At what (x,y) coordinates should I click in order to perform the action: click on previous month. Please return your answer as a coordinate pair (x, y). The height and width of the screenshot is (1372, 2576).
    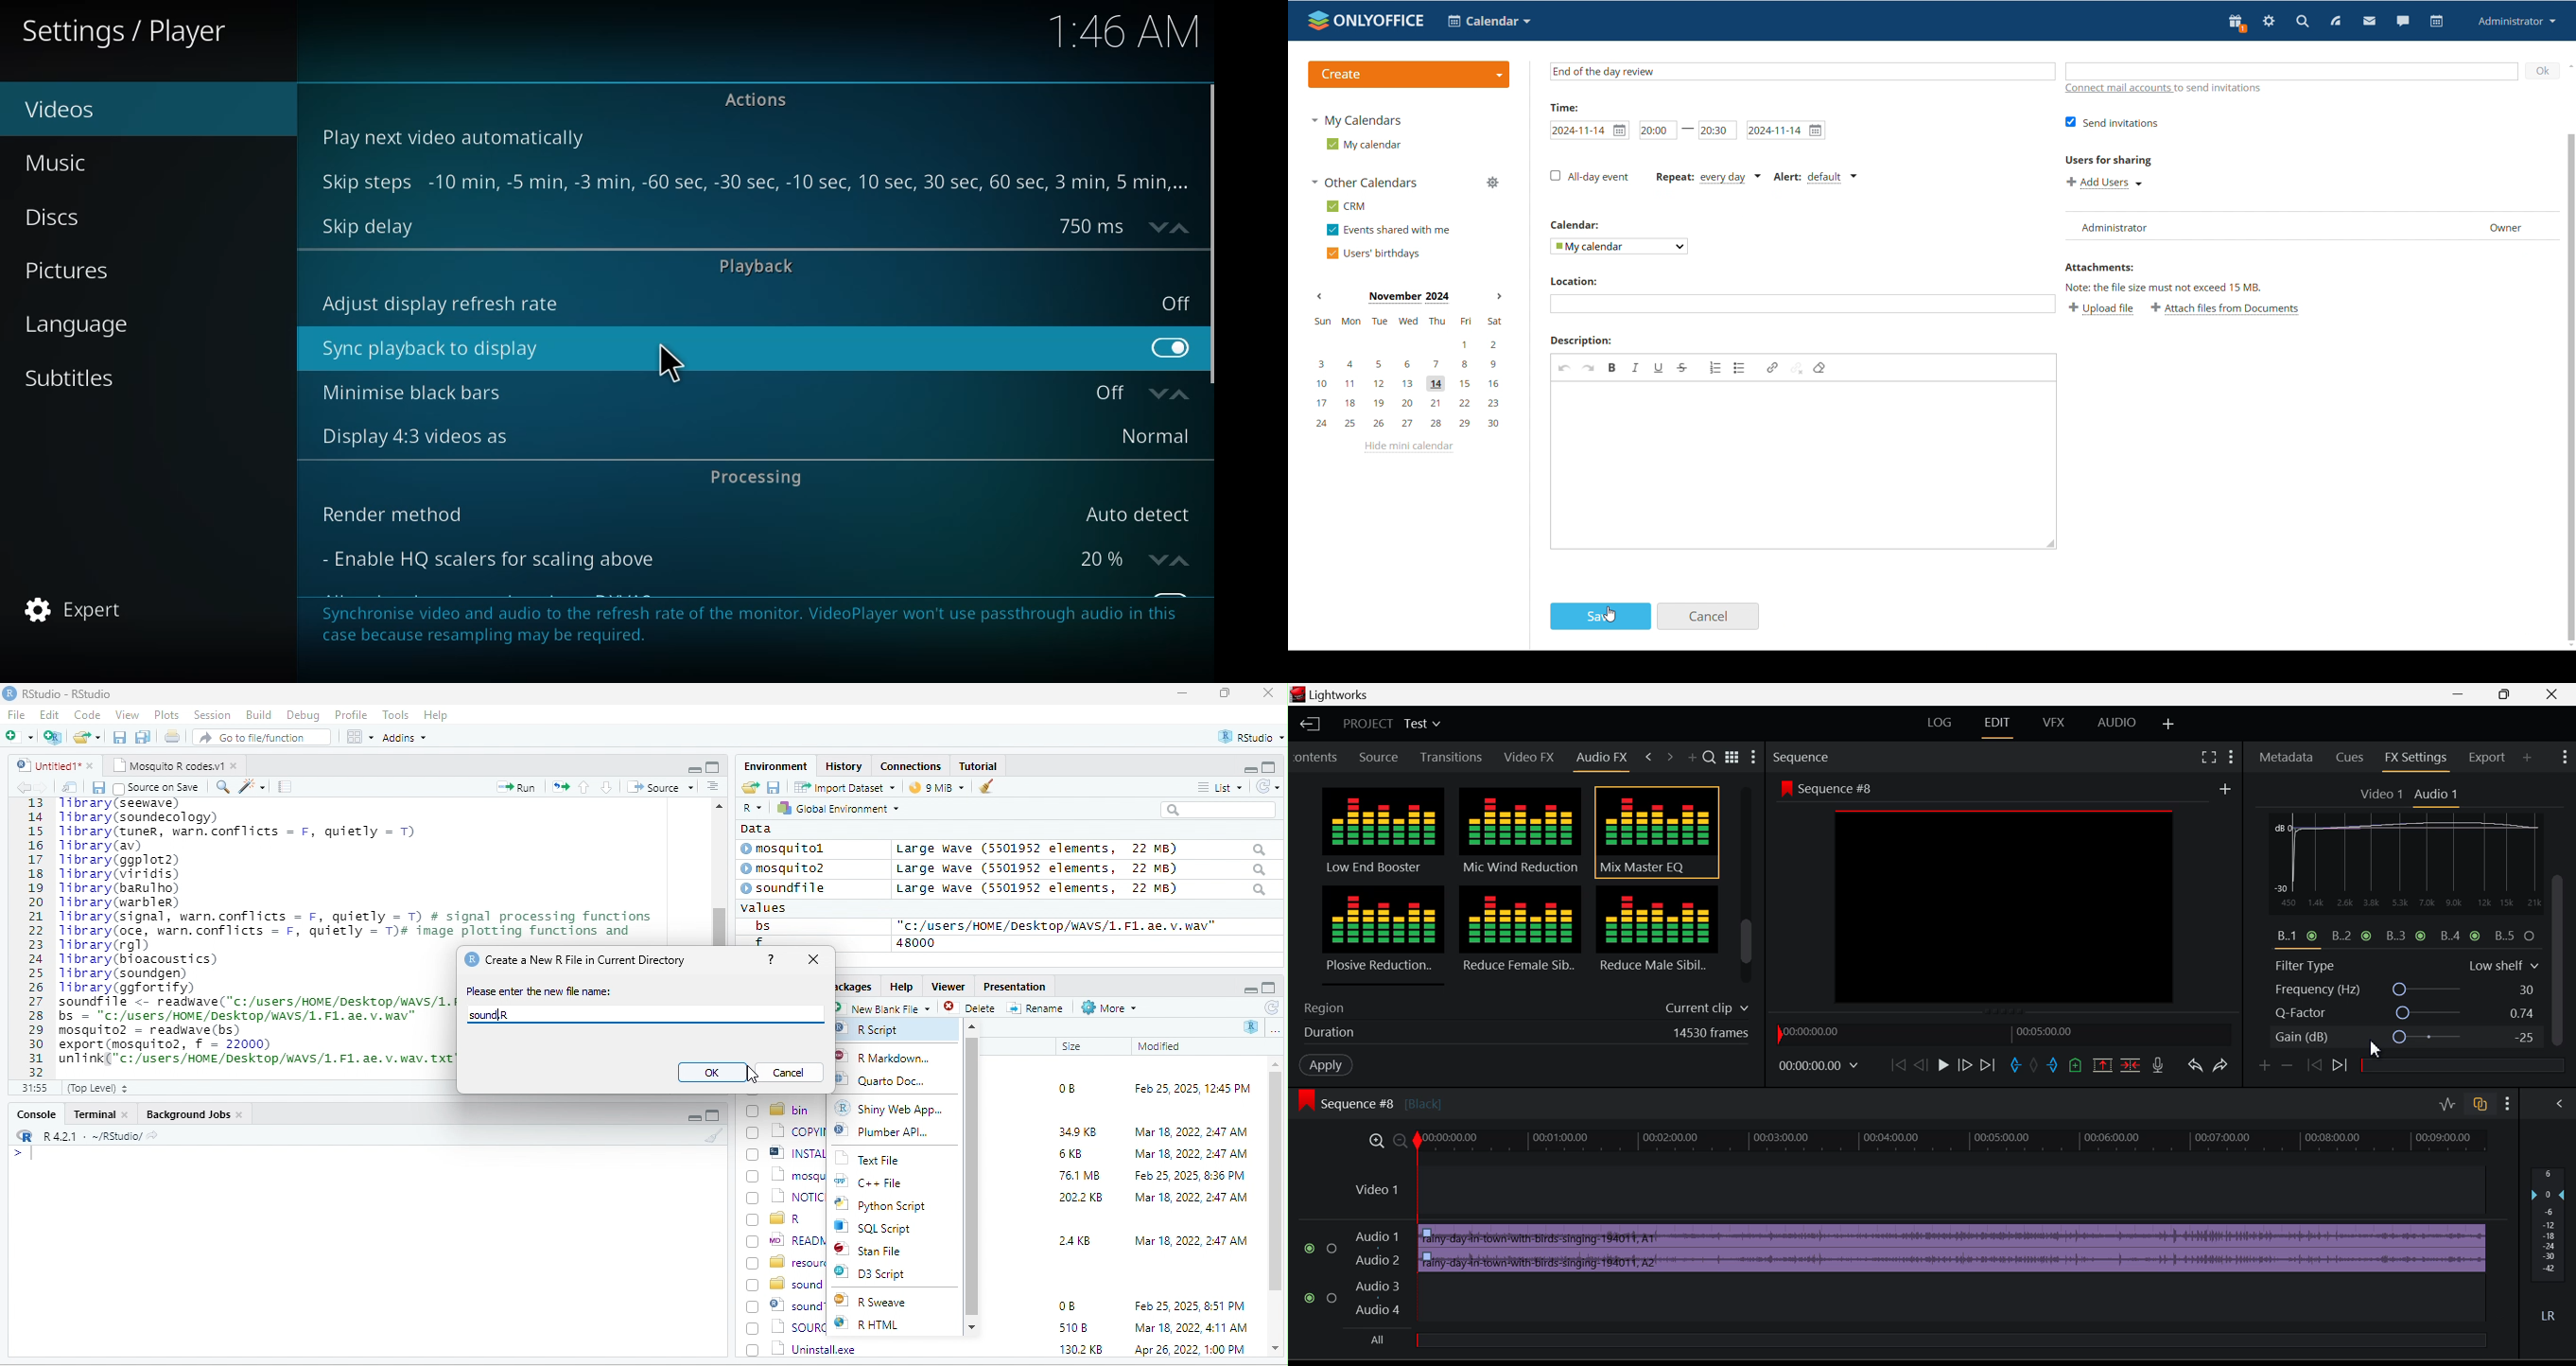
    Looking at the image, I should click on (1319, 295).